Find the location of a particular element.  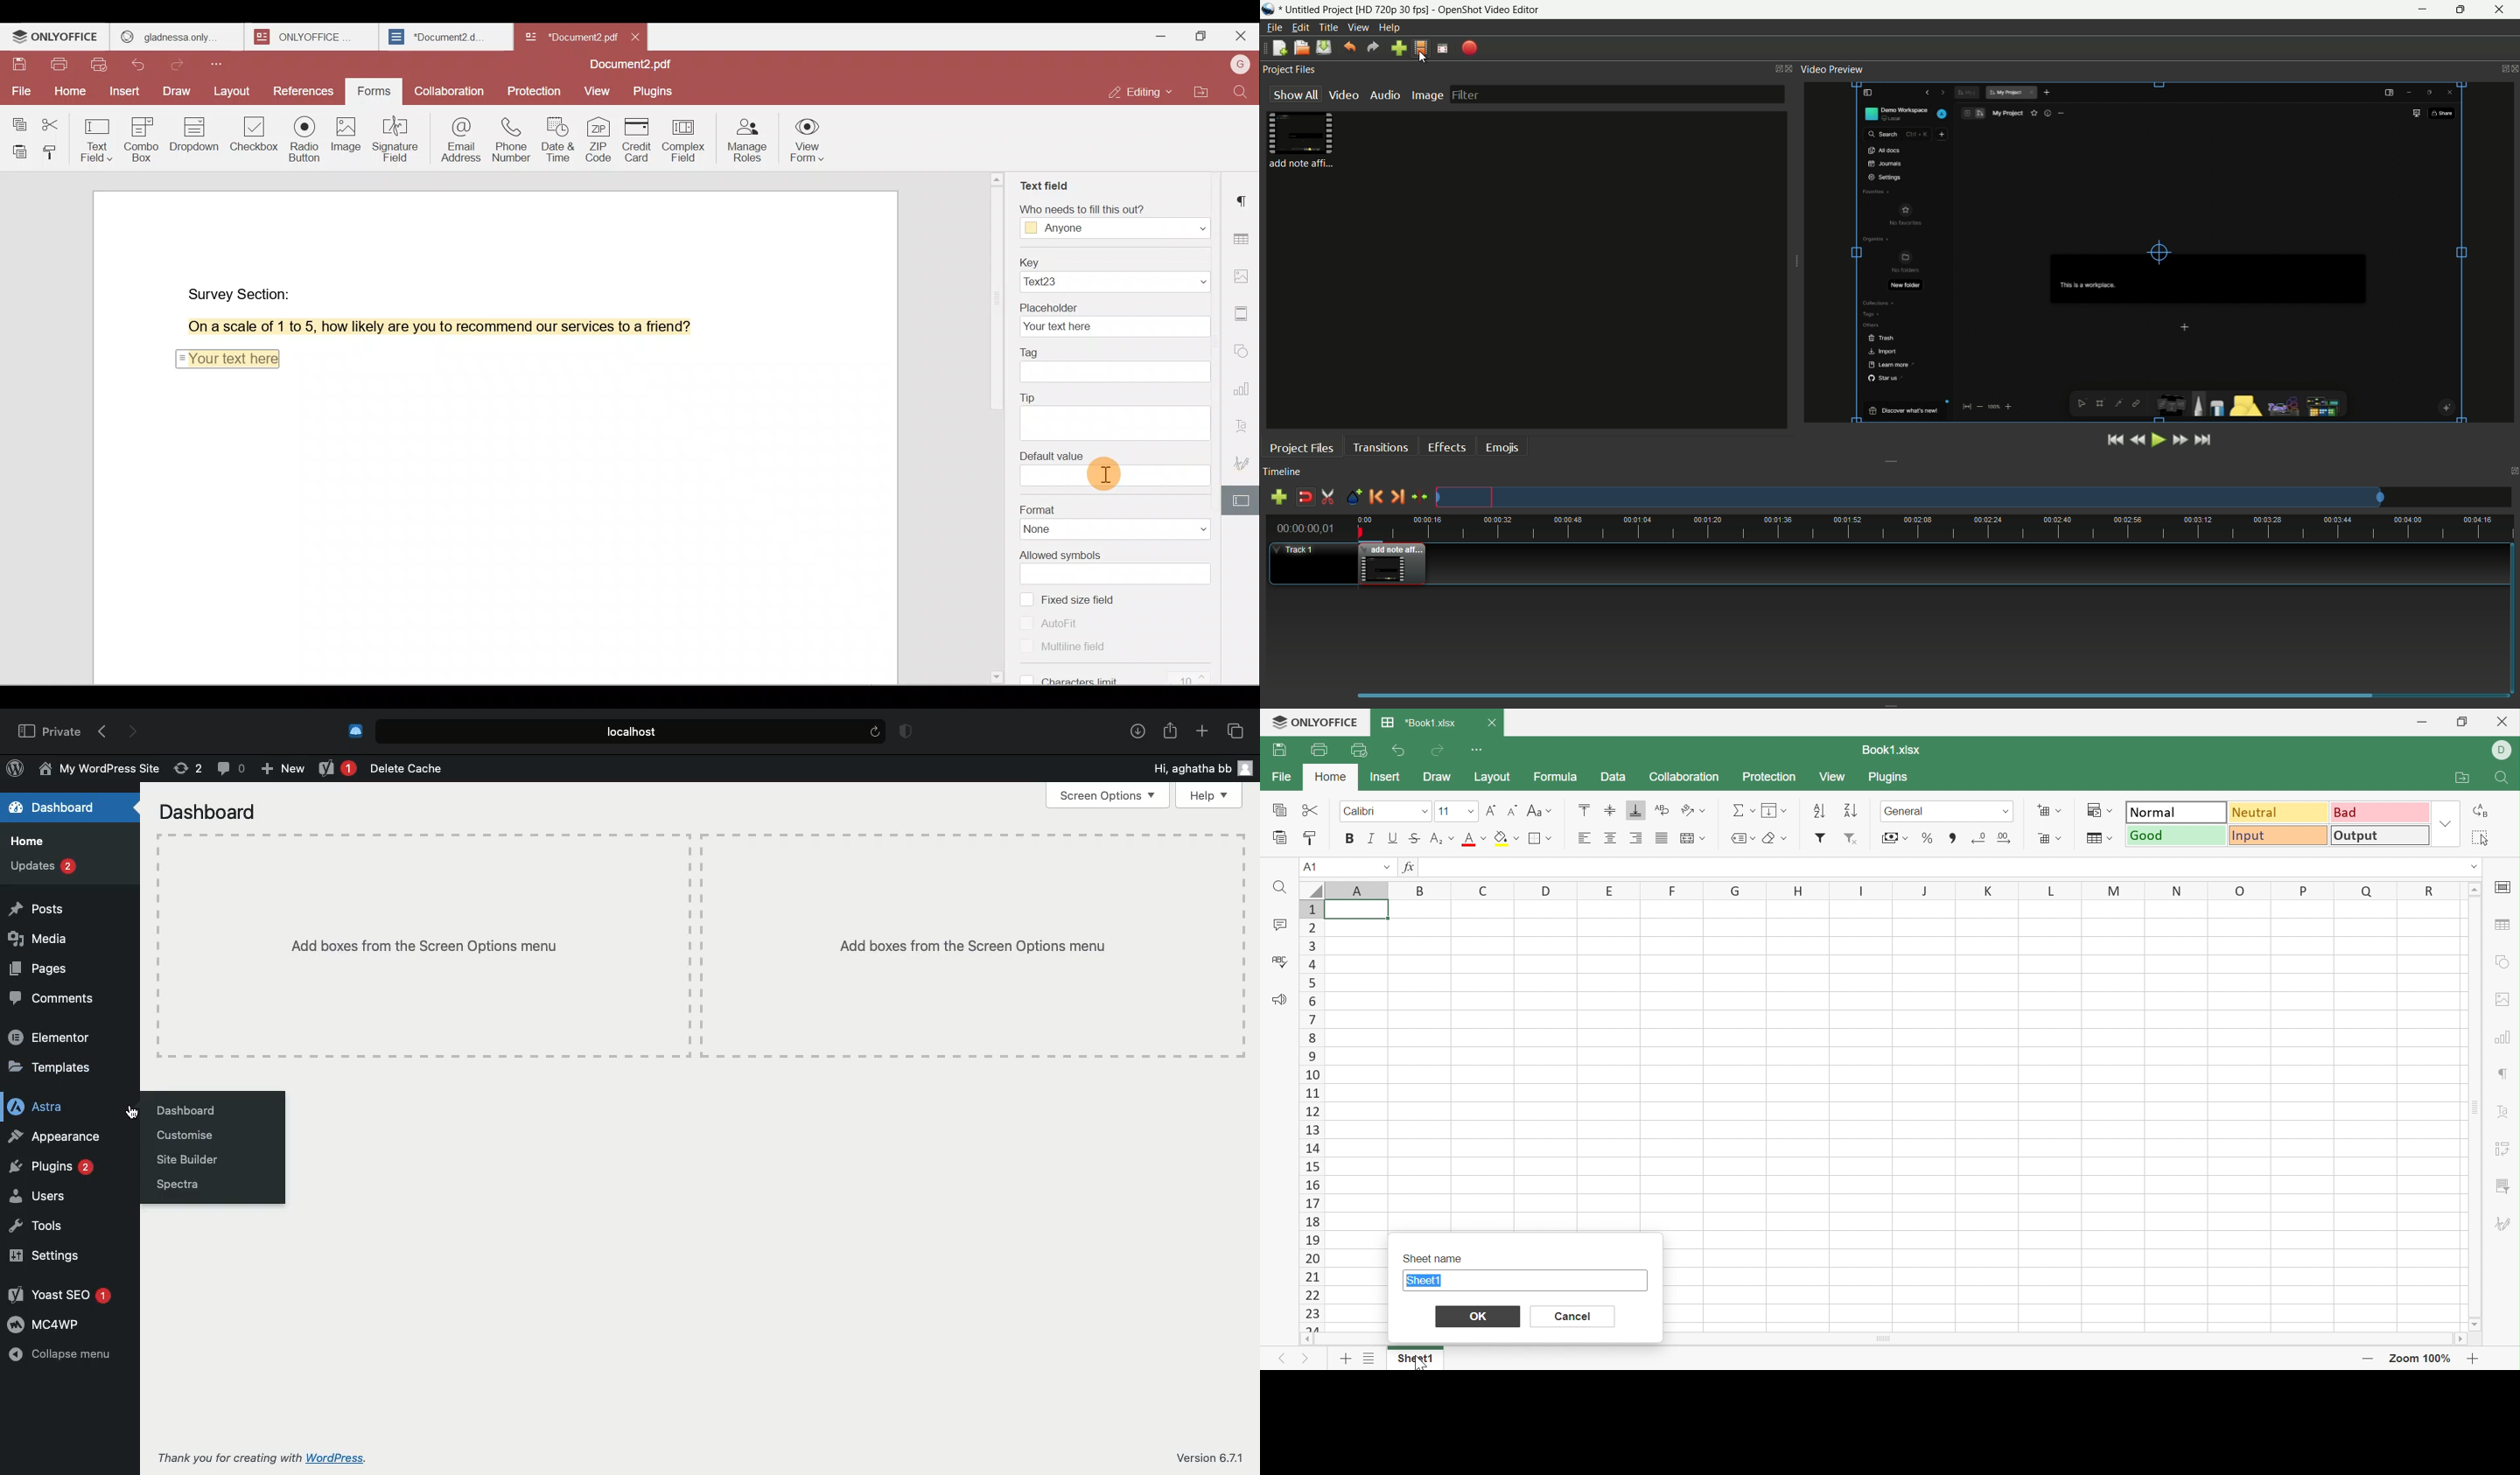

project files is located at coordinates (1301, 449).